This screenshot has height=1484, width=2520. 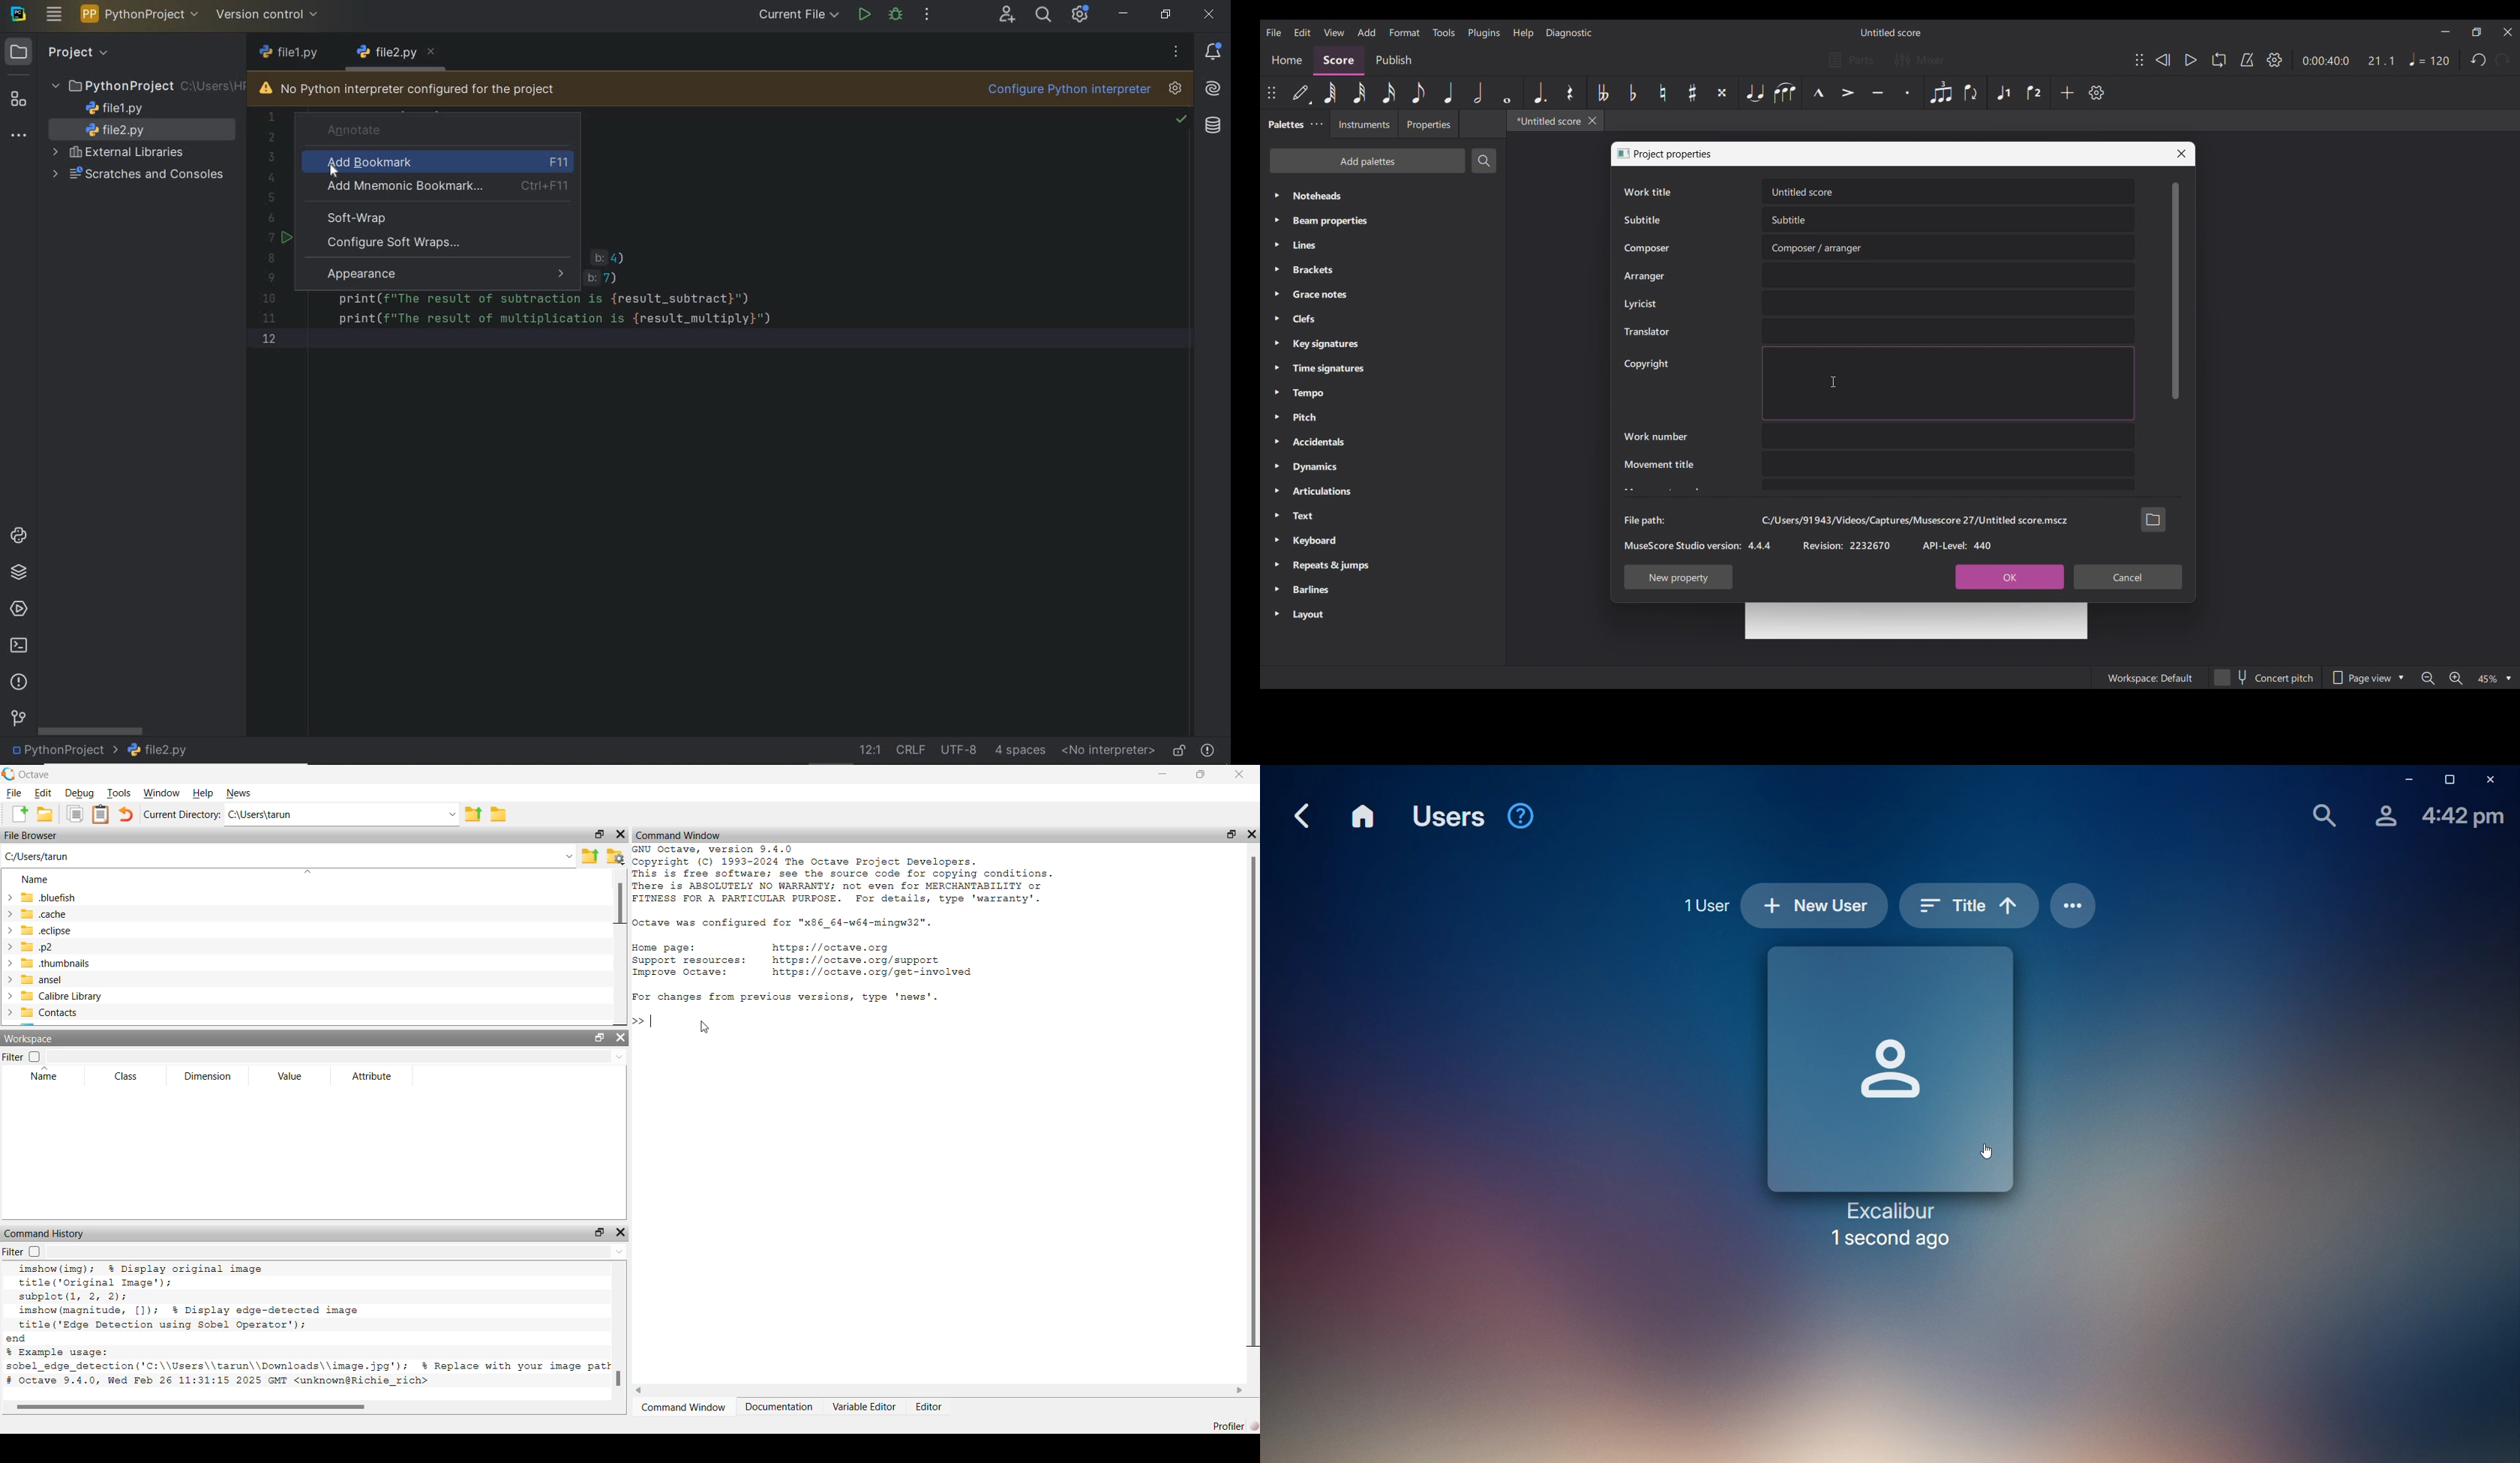 I want to click on Dynamics, so click(x=1383, y=467).